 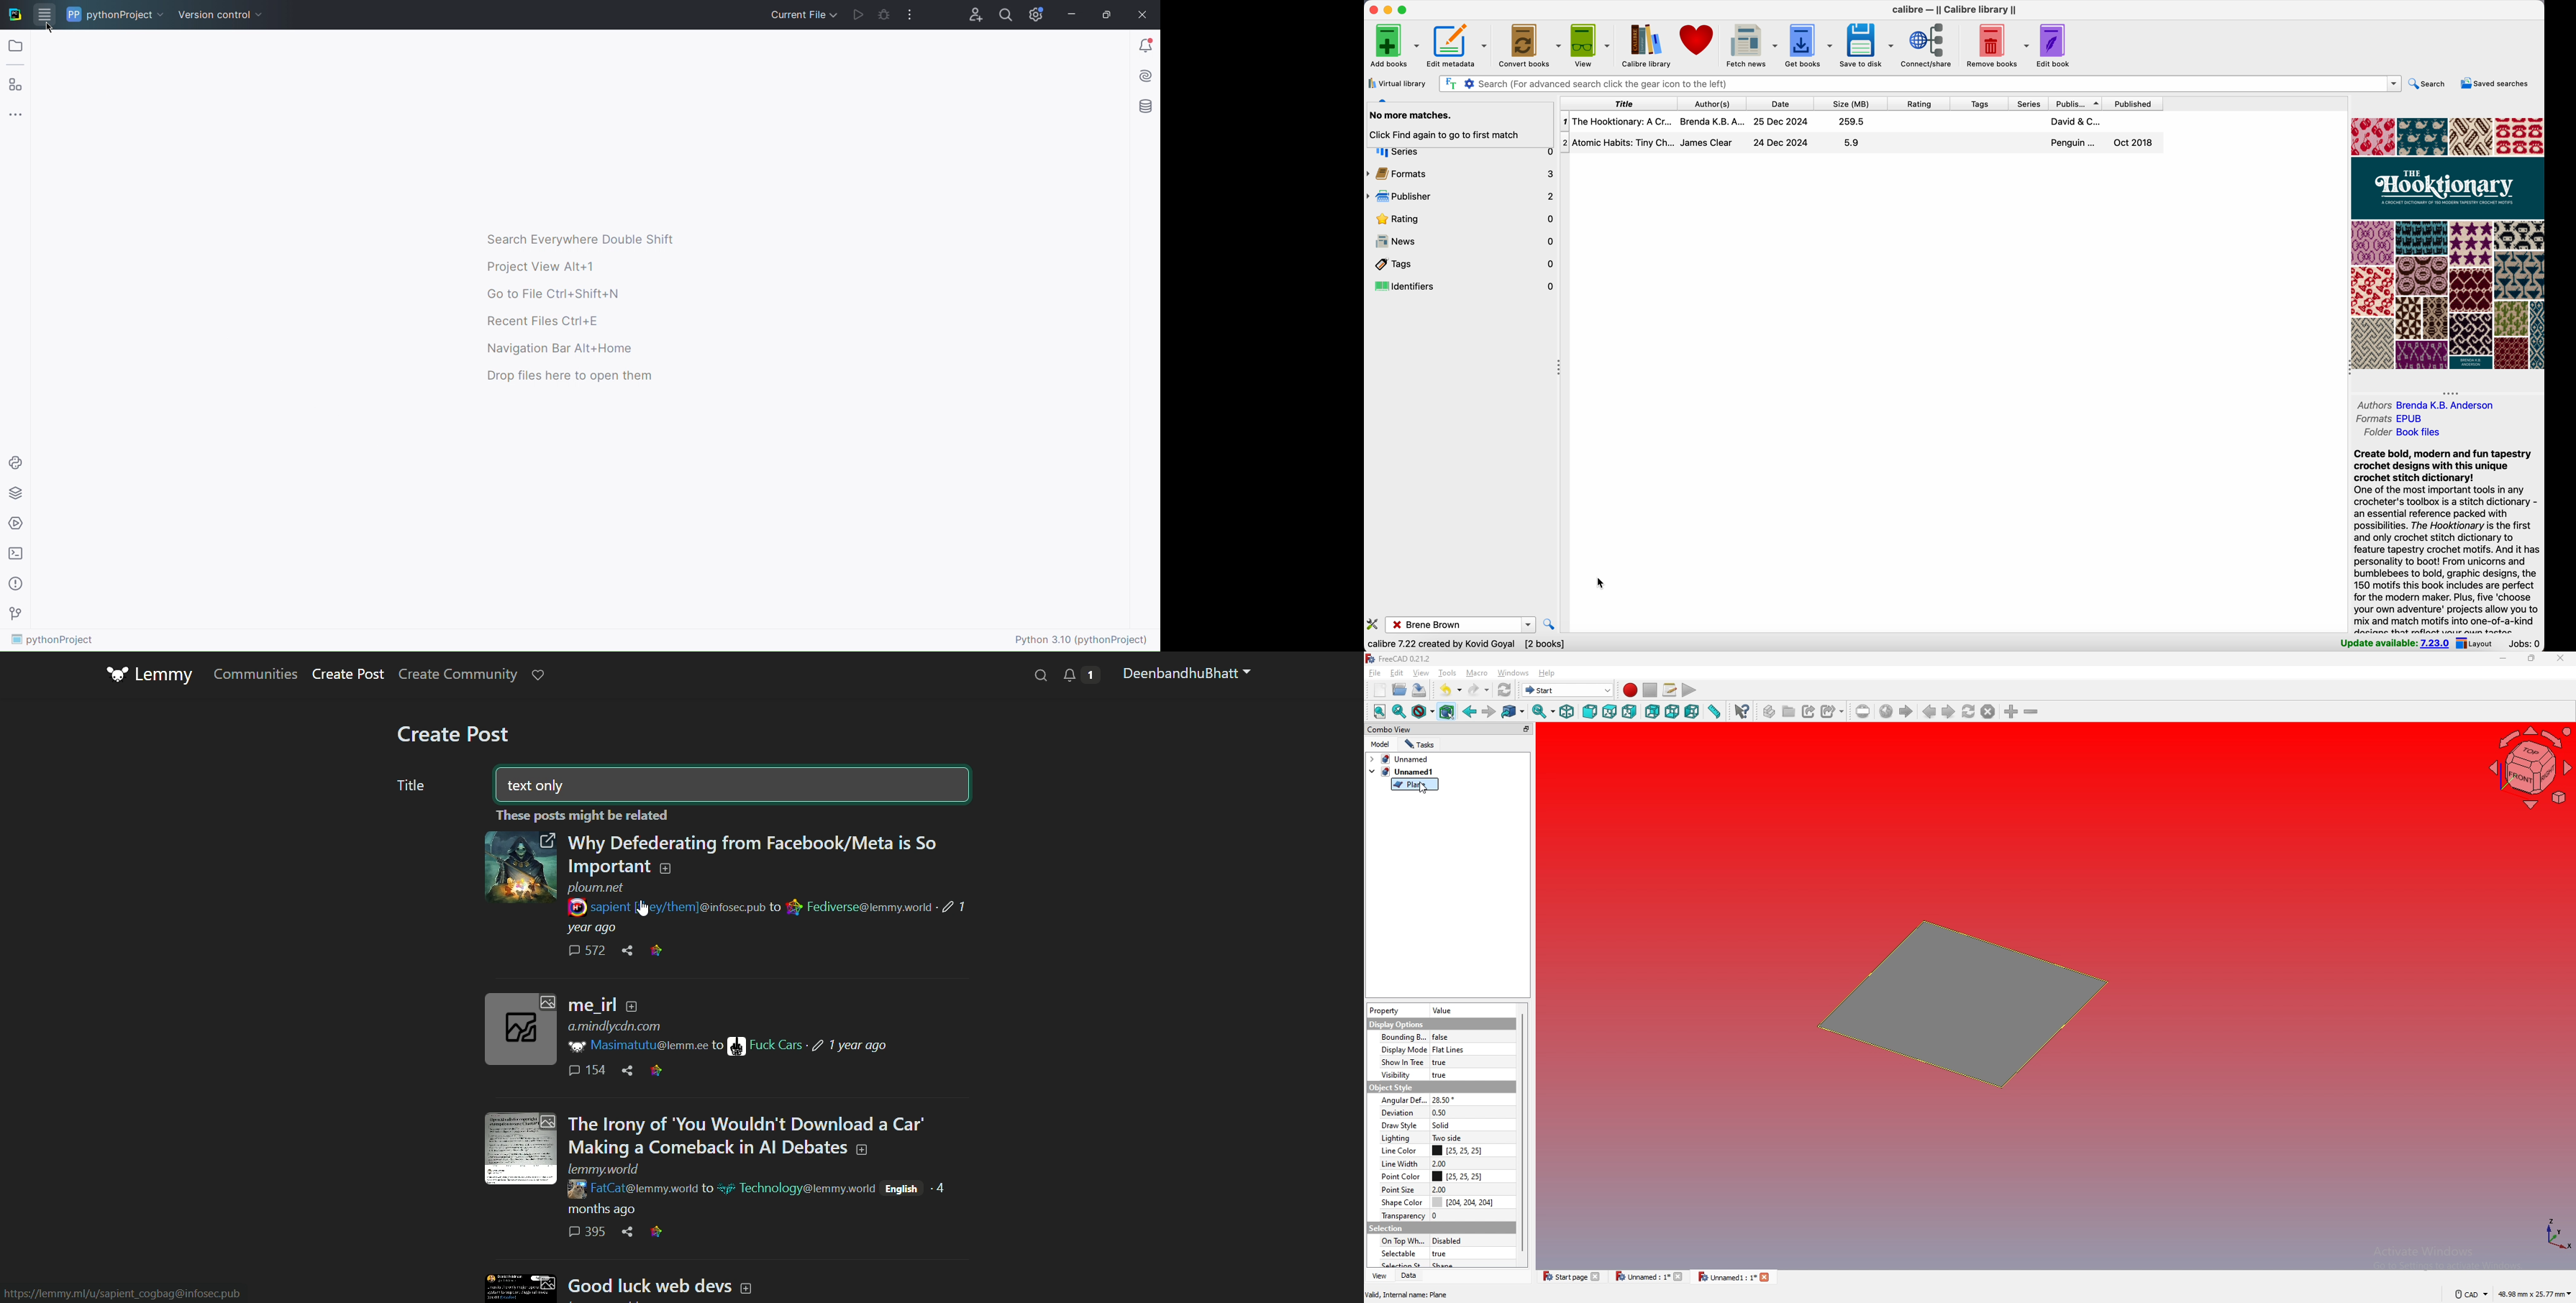 What do you see at coordinates (1385, 101) in the screenshot?
I see `authors icon` at bounding box center [1385, 101].